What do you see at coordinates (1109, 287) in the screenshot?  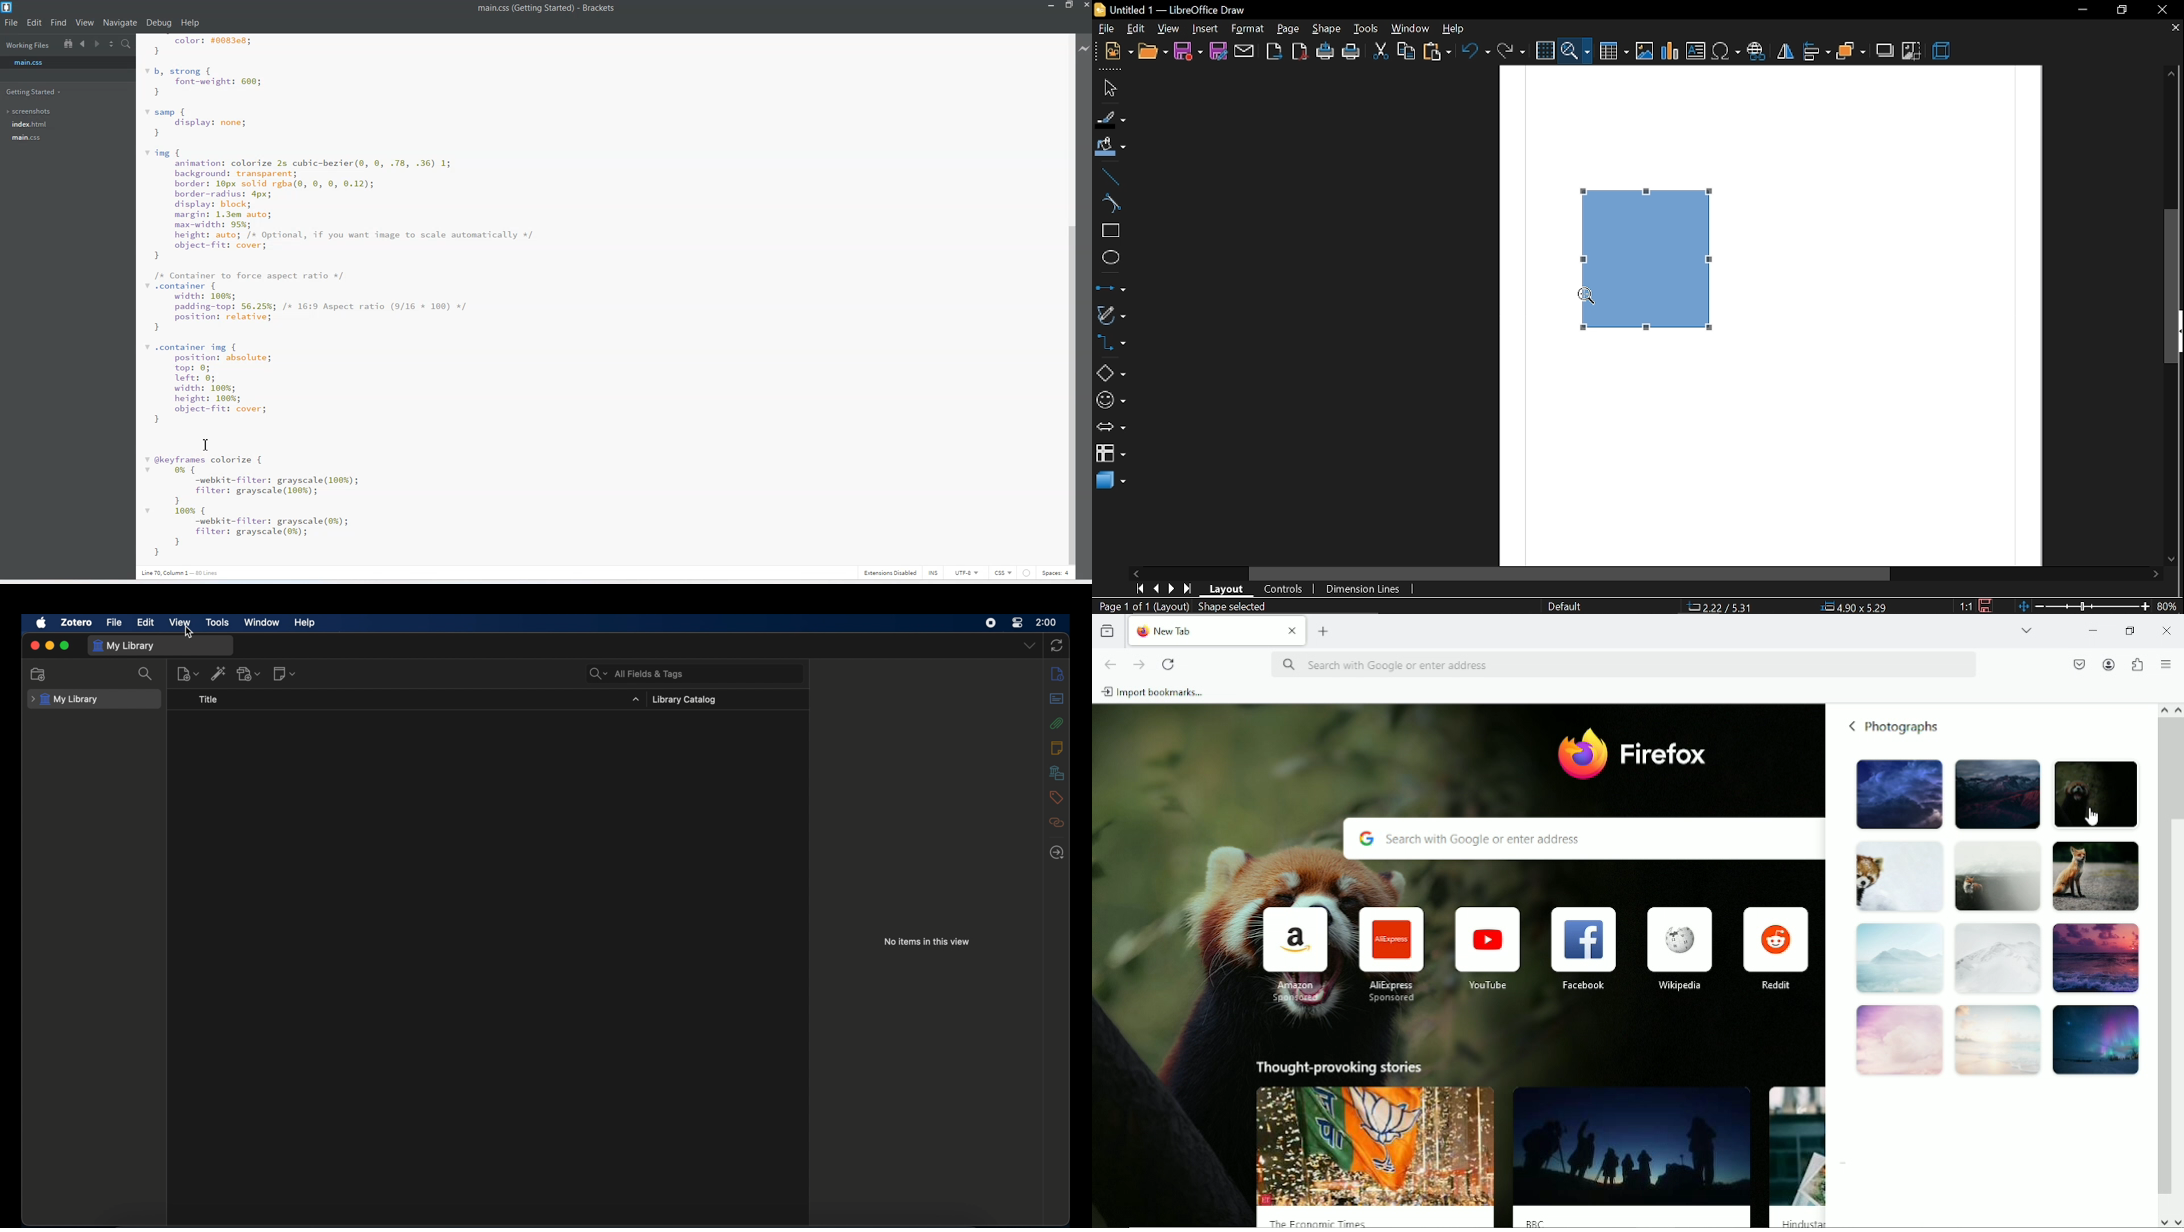 I see `lines and arrows` at bounding box center [1109, 287].